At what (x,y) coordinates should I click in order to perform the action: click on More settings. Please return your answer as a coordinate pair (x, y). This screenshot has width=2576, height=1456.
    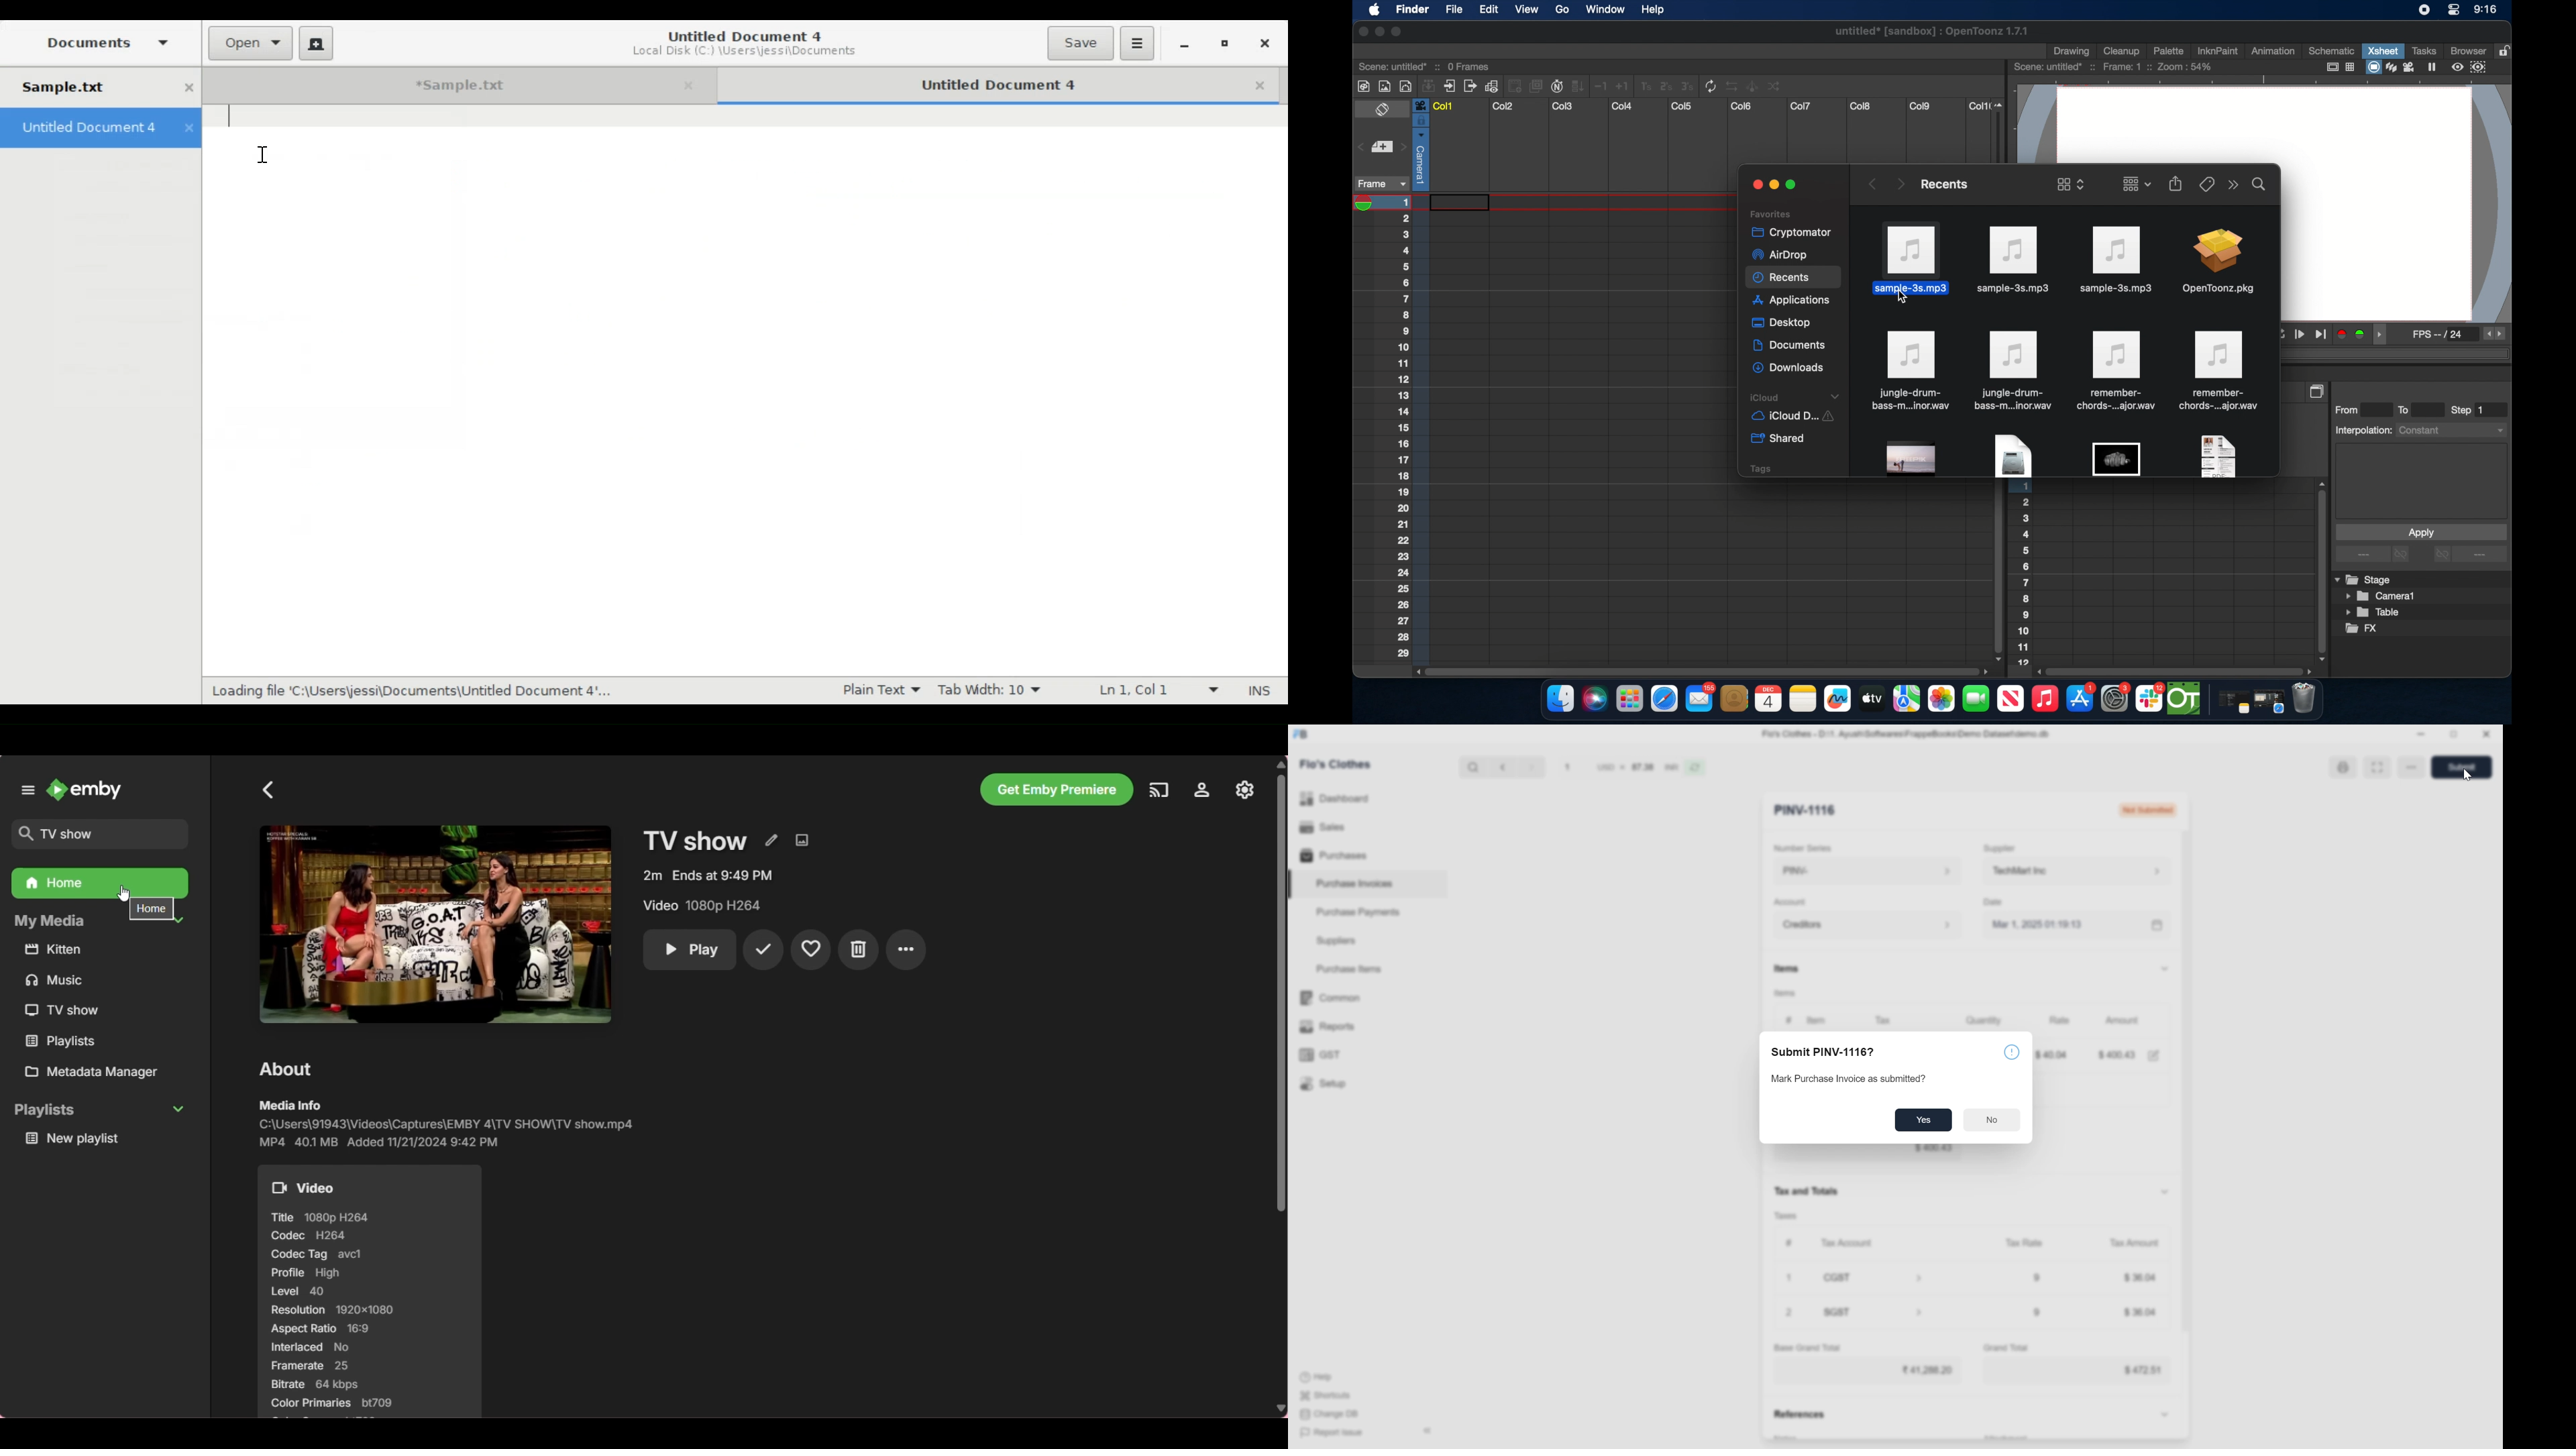
    Looking at the image, I should click on (906, 950).